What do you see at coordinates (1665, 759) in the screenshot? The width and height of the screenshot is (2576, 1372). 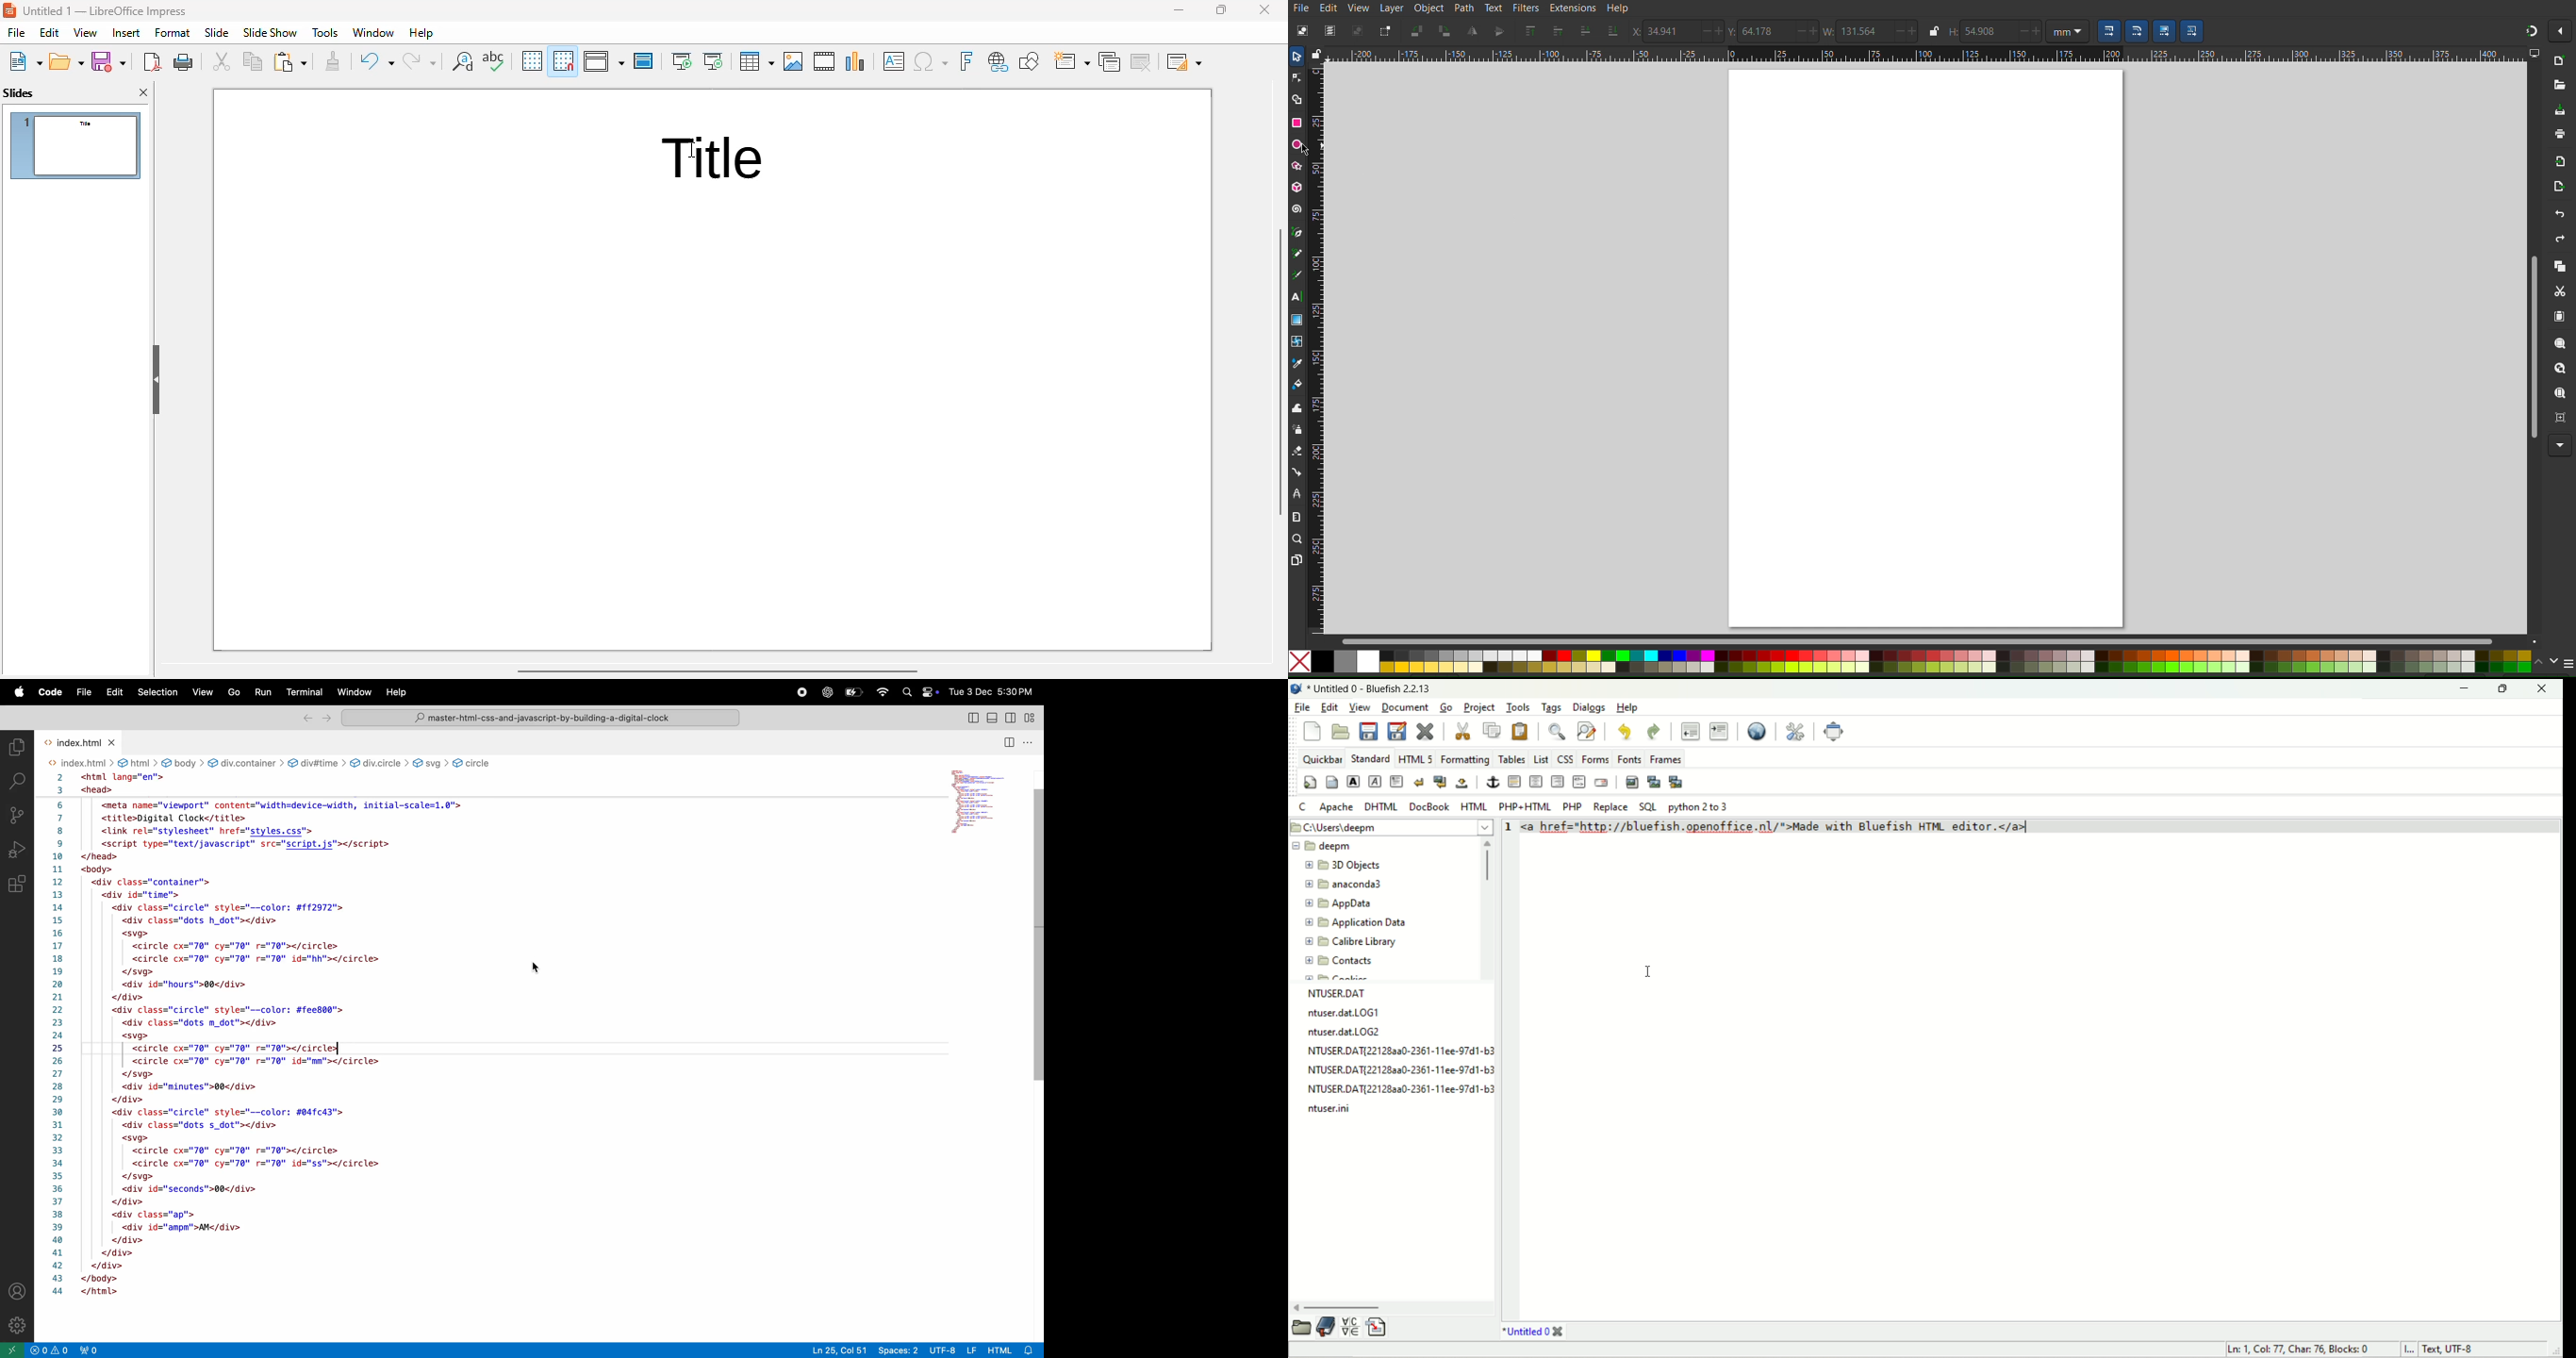 I see `frames` at bounding box center [1665, 759].